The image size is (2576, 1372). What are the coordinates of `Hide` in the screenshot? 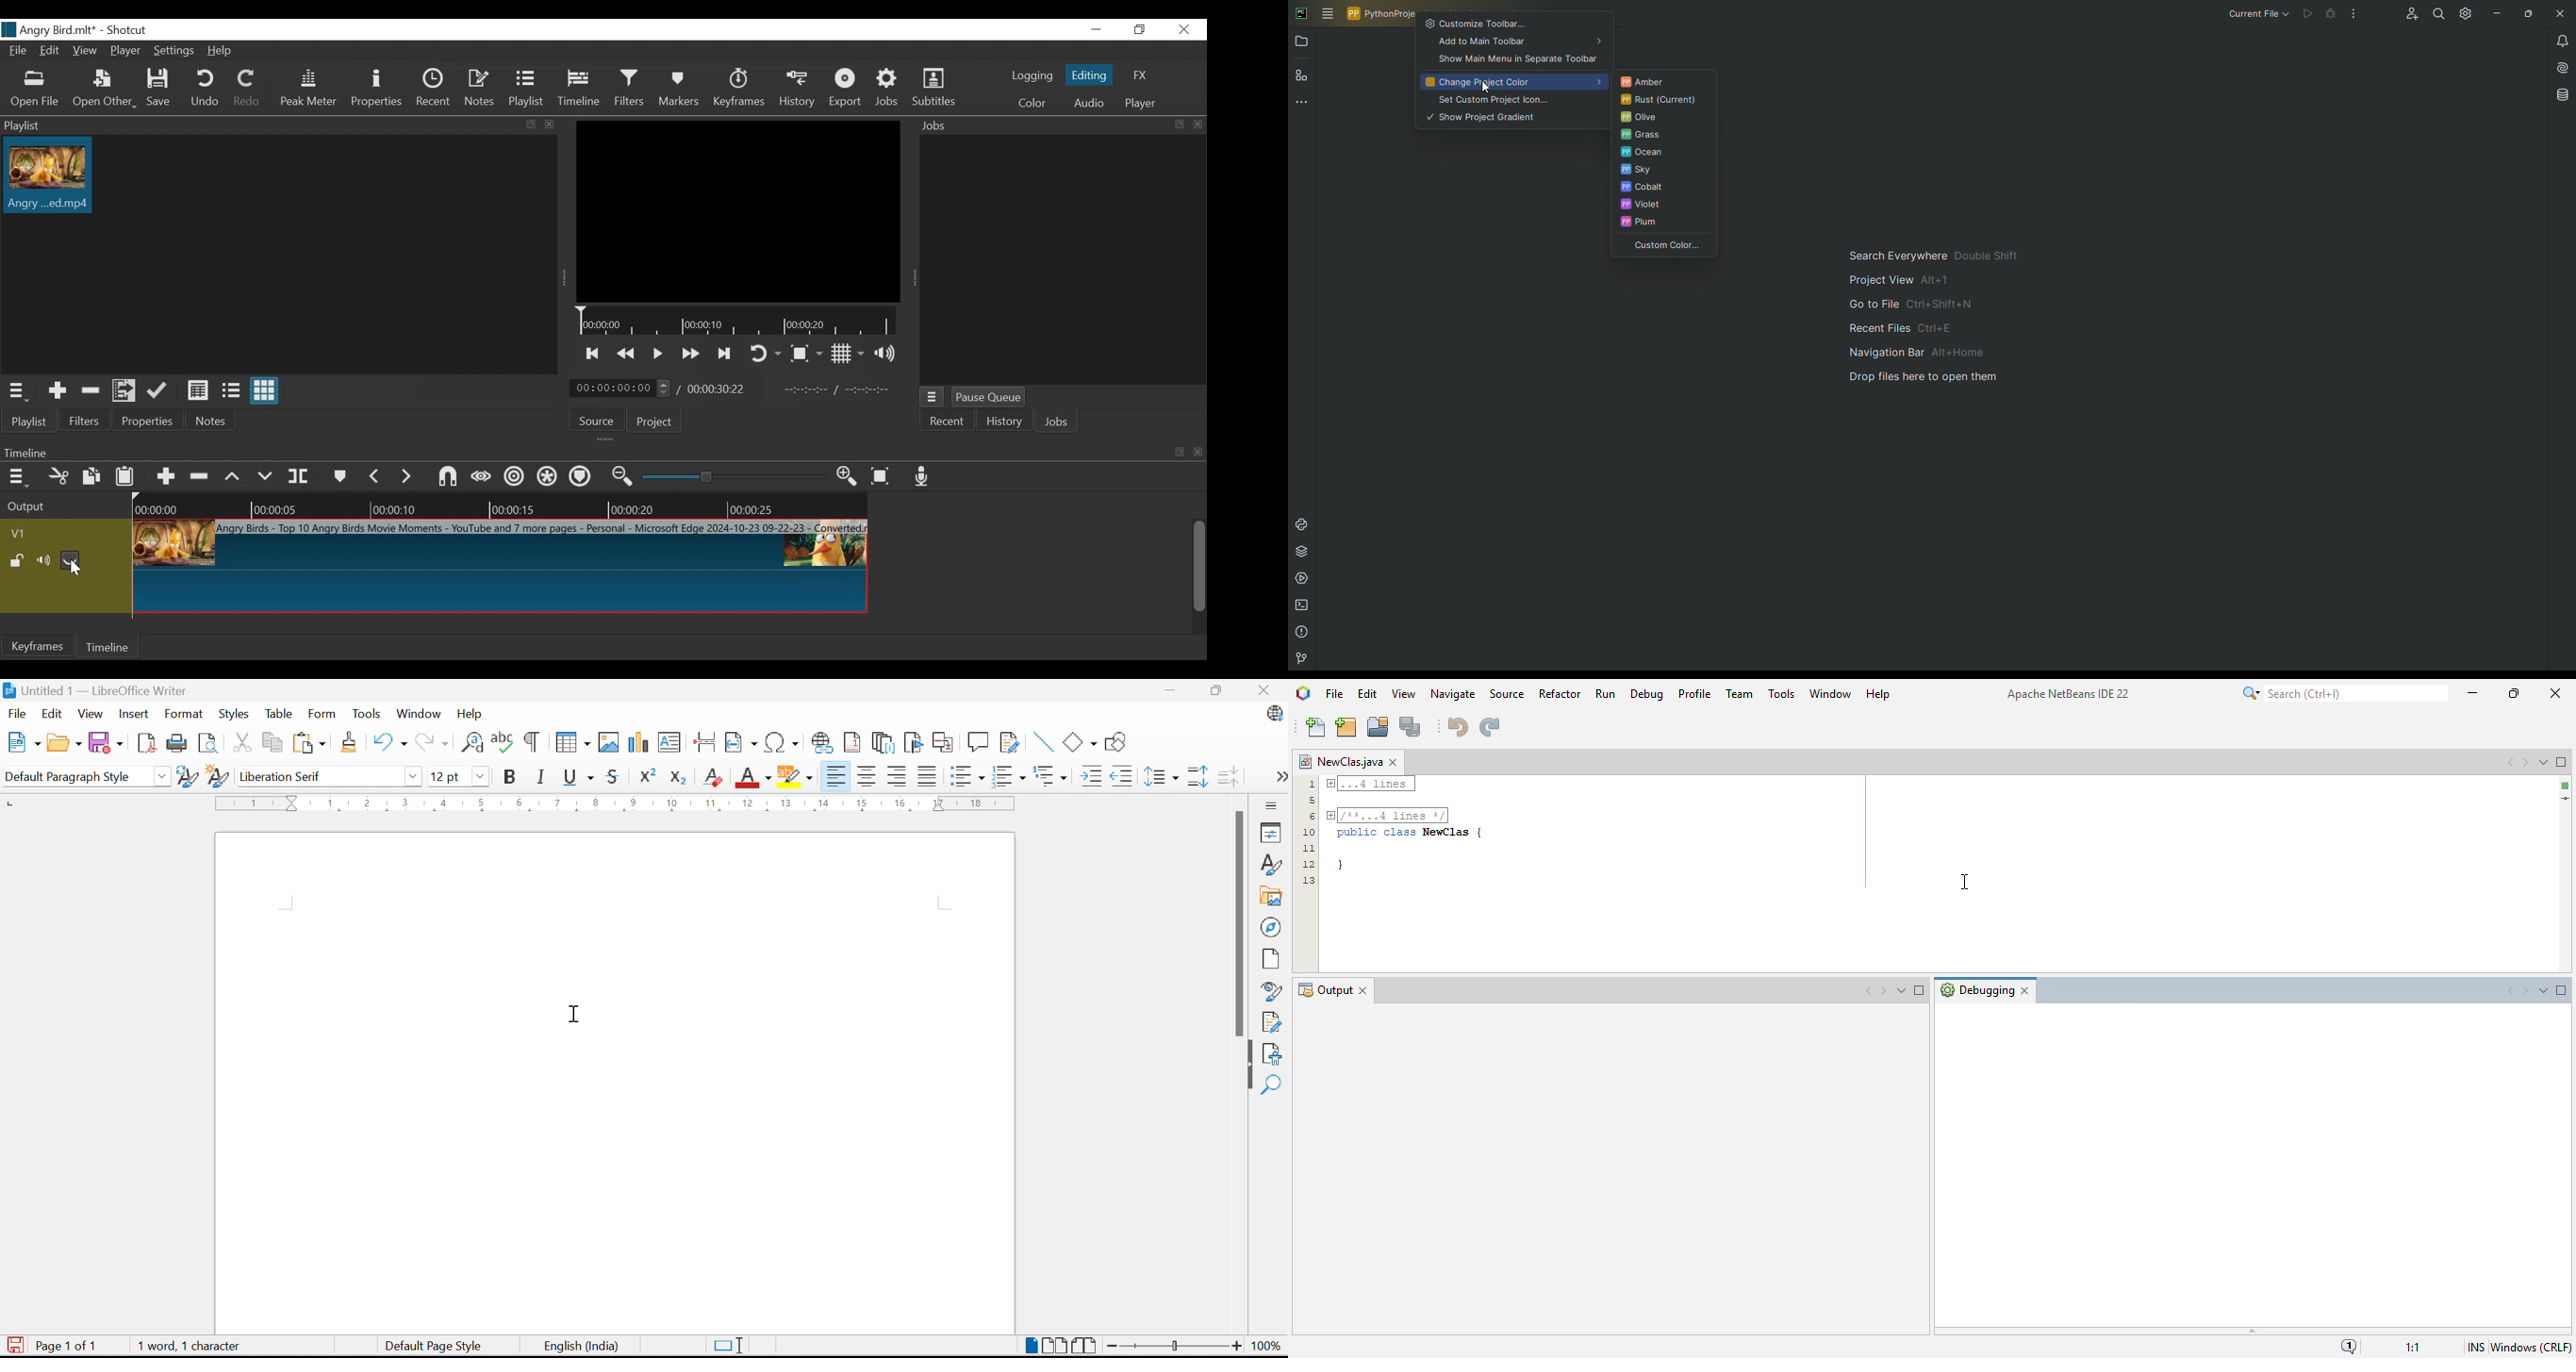 It's located at (70, 560).